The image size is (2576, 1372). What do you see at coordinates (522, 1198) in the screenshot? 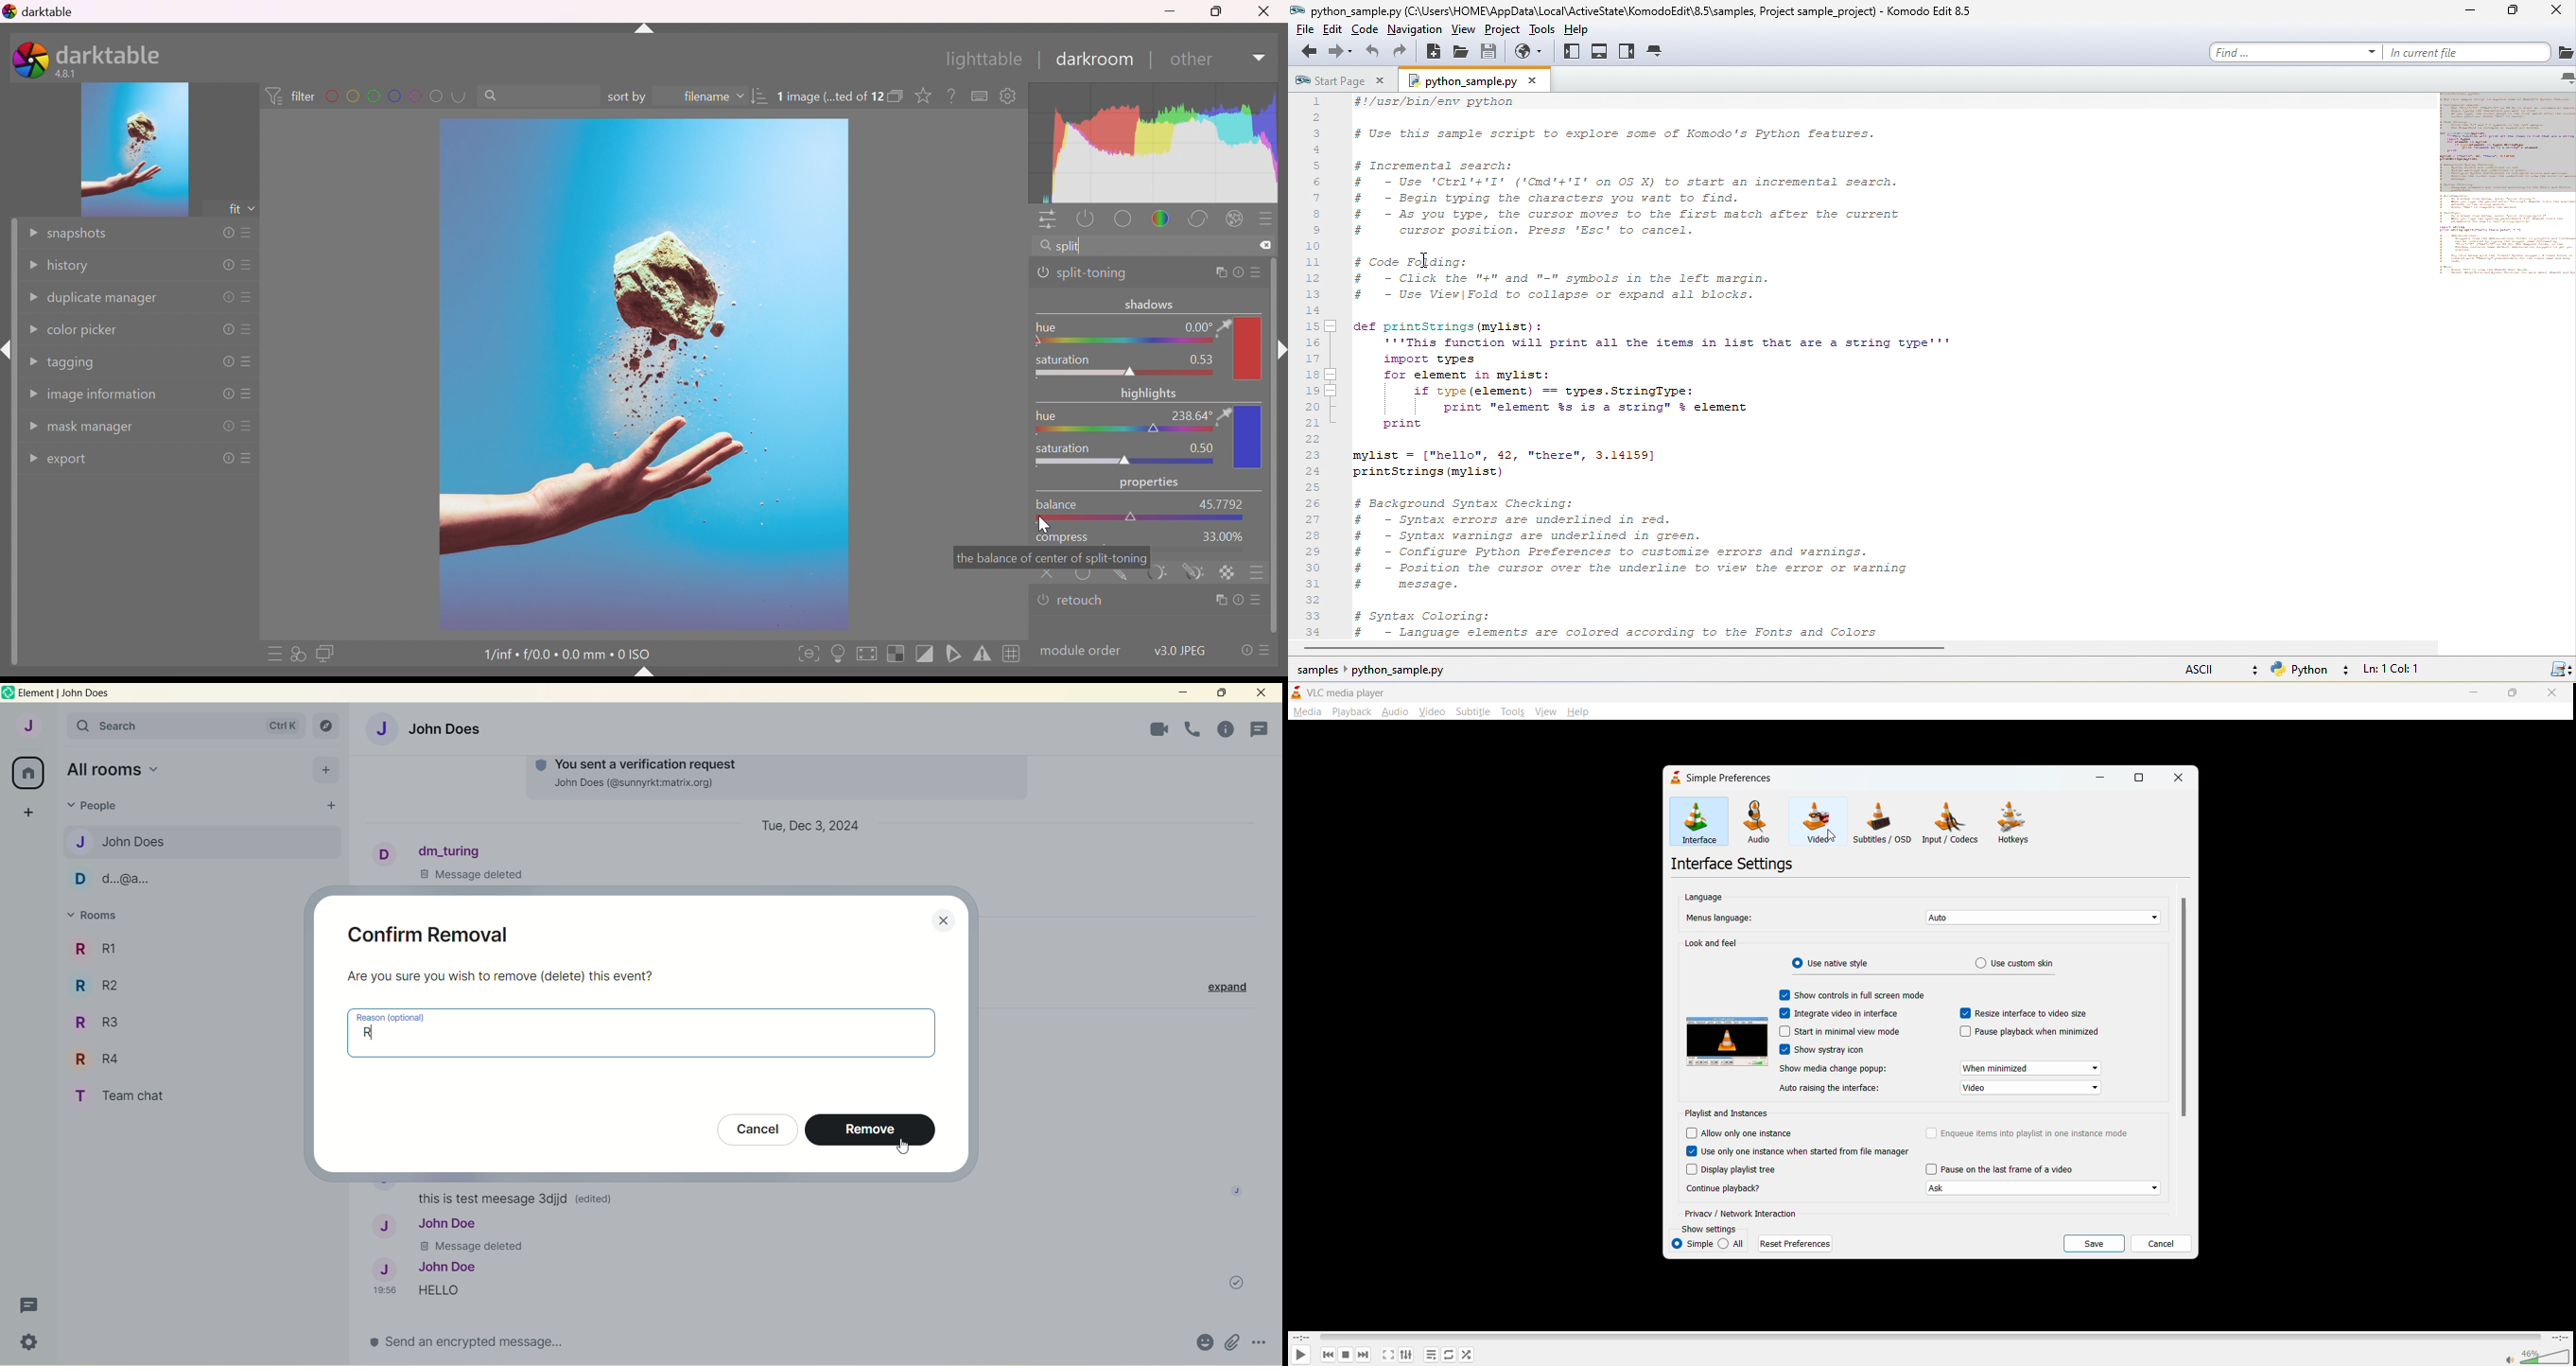
I see `this is test message Sdjjd (edited)` at bounding box center [522, 1198].